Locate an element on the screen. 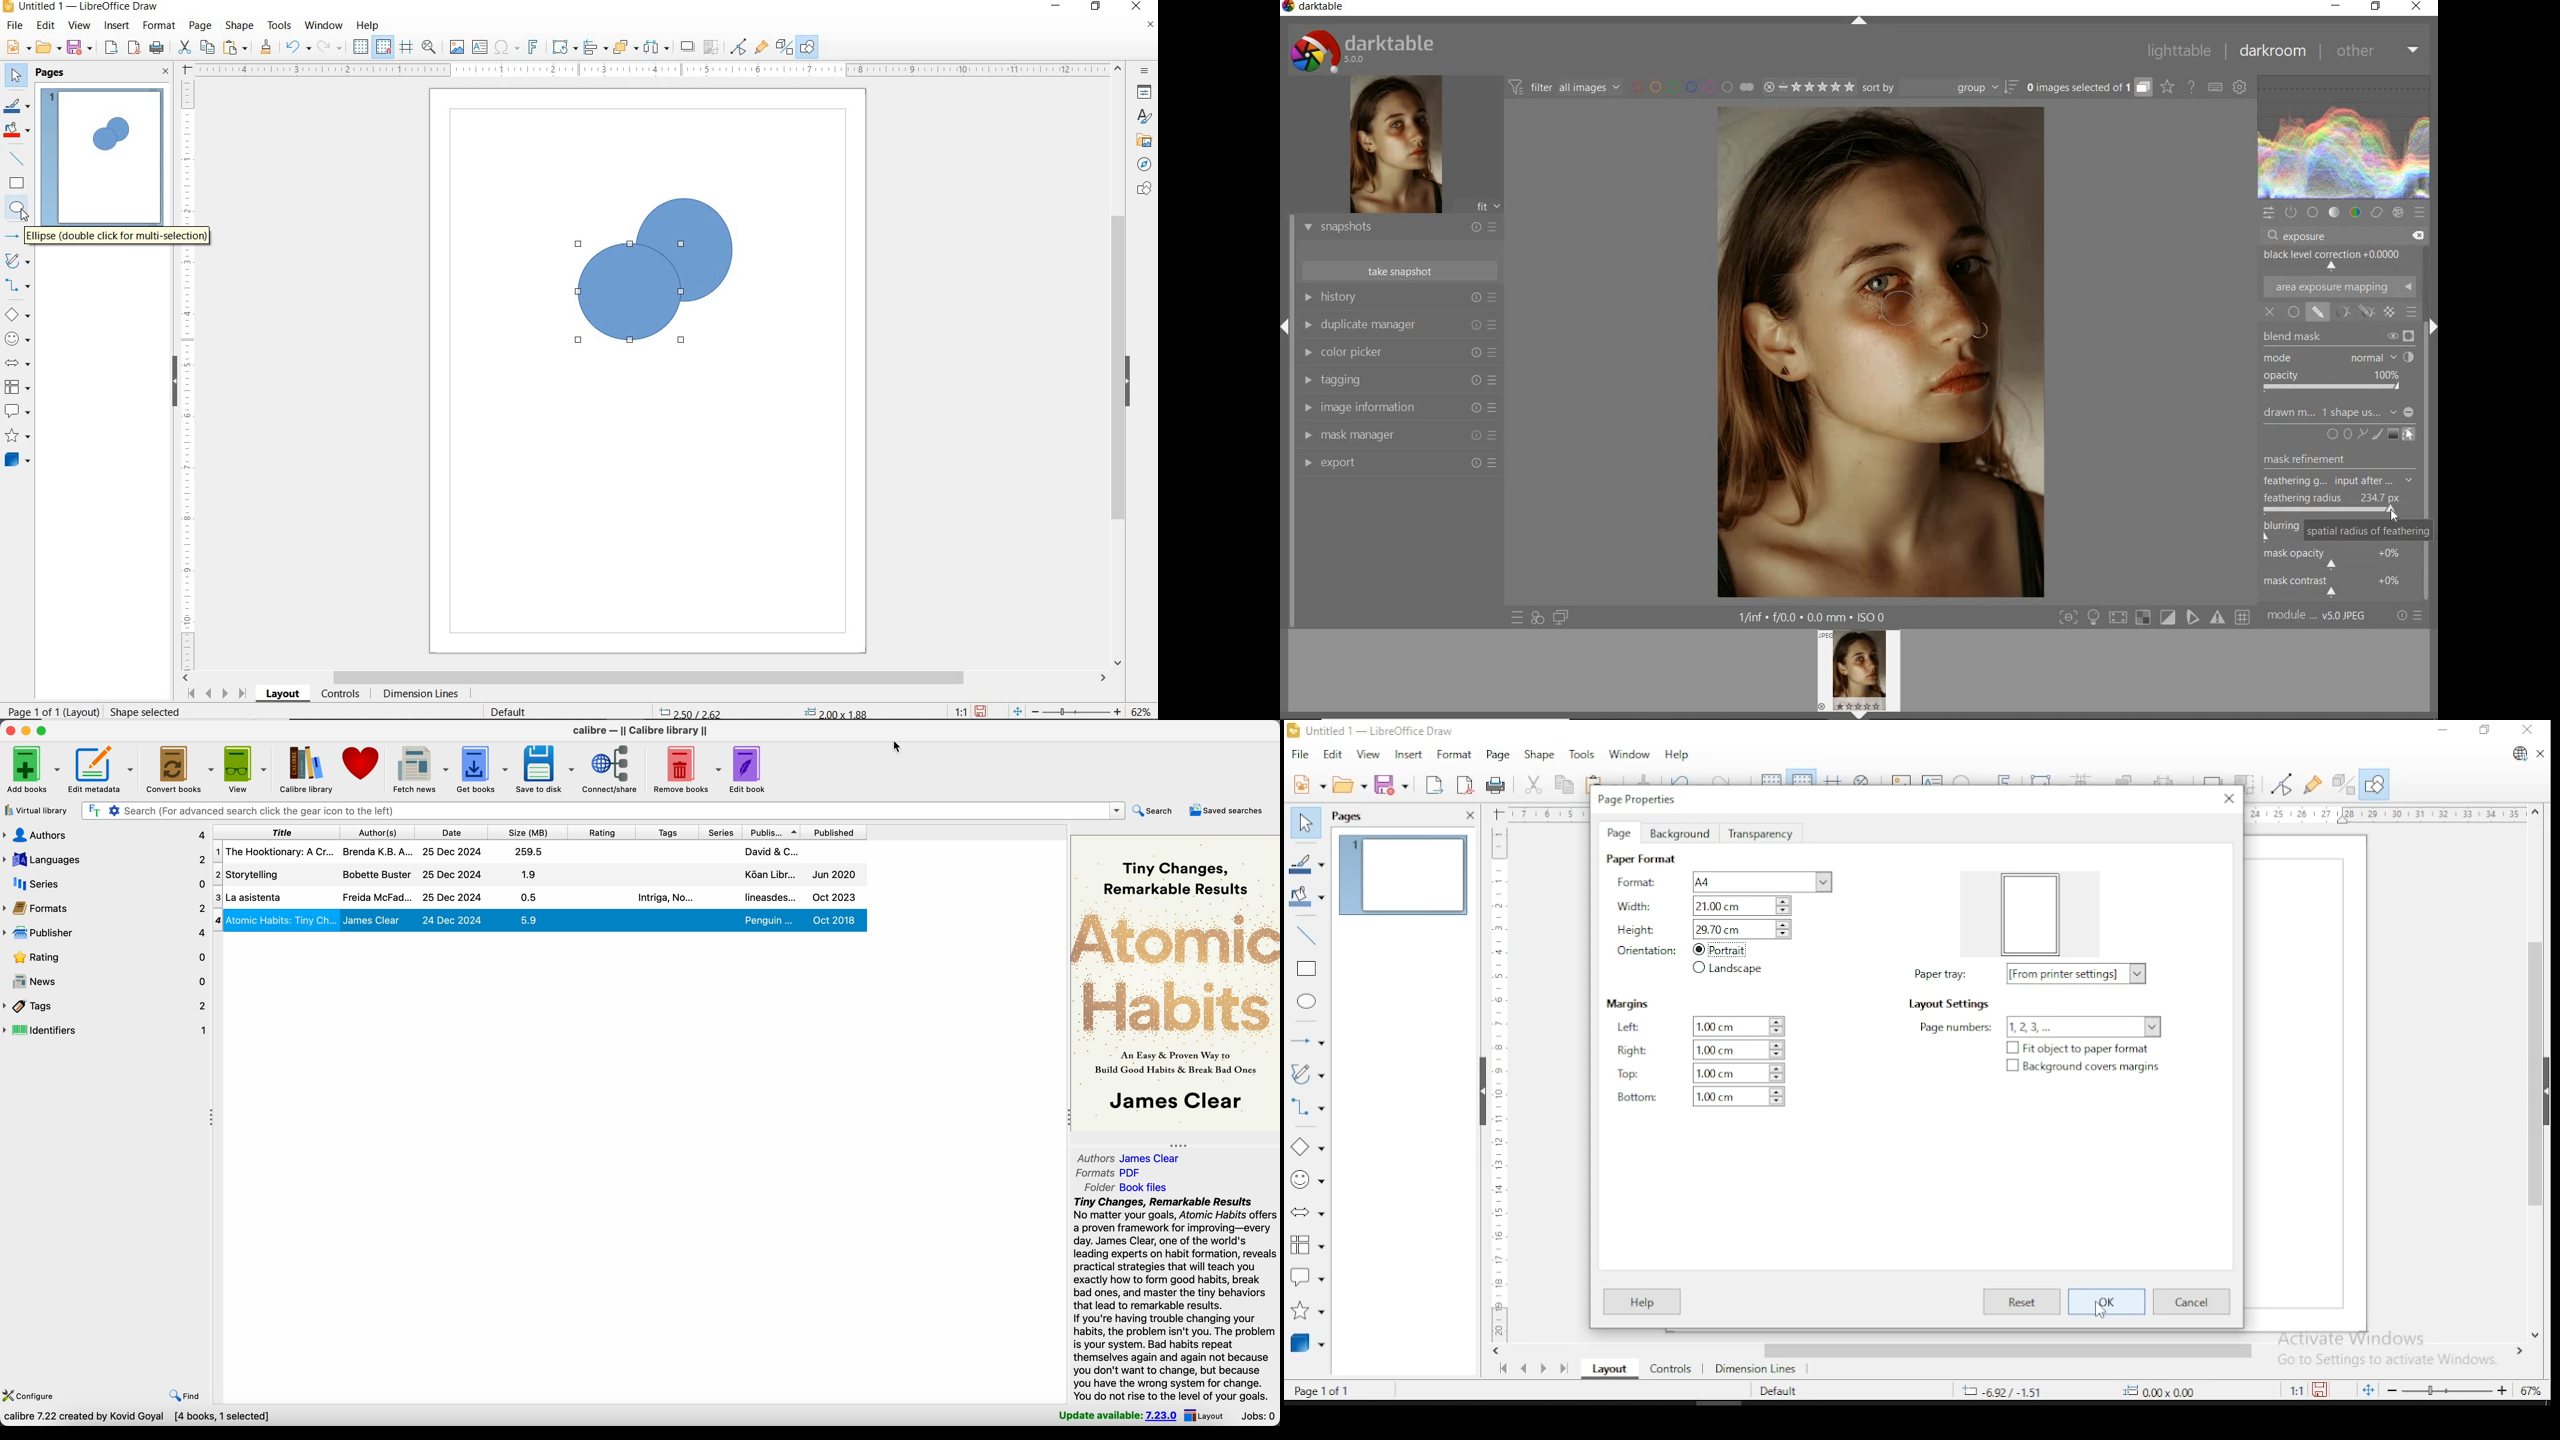 The image size is (2576, 1456). Koan libr is located at coordinates (770, 874).